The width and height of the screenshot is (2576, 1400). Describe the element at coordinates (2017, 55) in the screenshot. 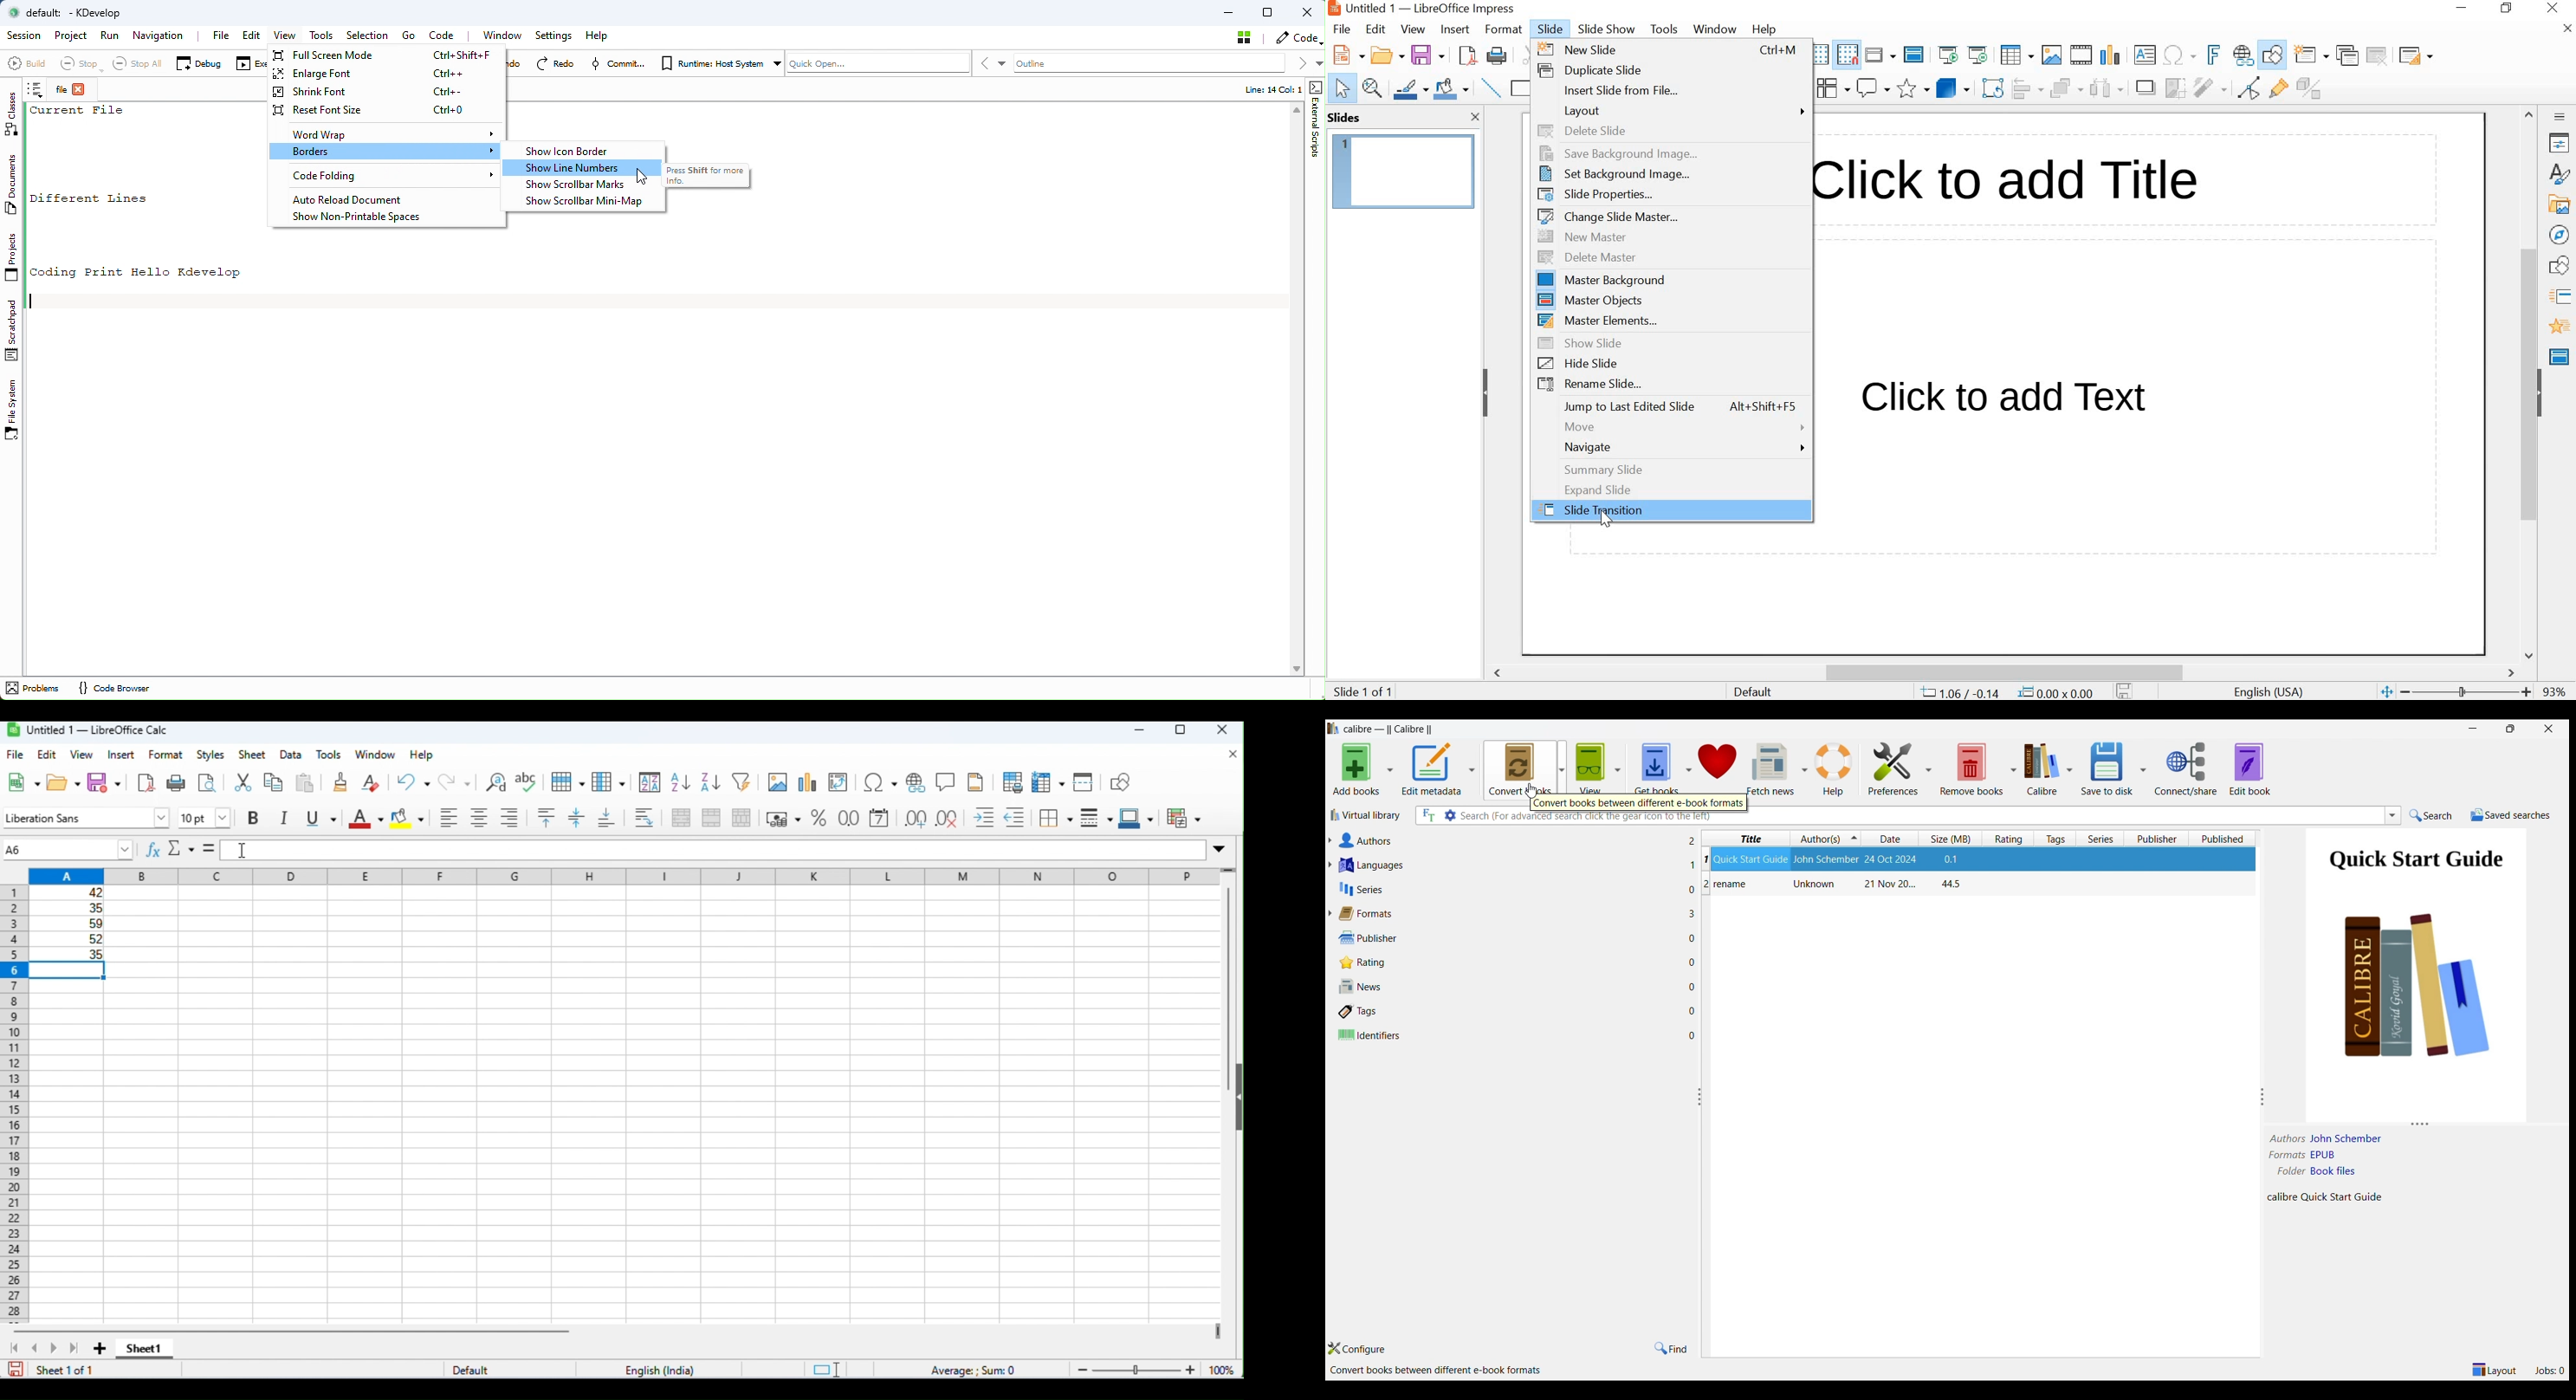

I see `Table` at that location.